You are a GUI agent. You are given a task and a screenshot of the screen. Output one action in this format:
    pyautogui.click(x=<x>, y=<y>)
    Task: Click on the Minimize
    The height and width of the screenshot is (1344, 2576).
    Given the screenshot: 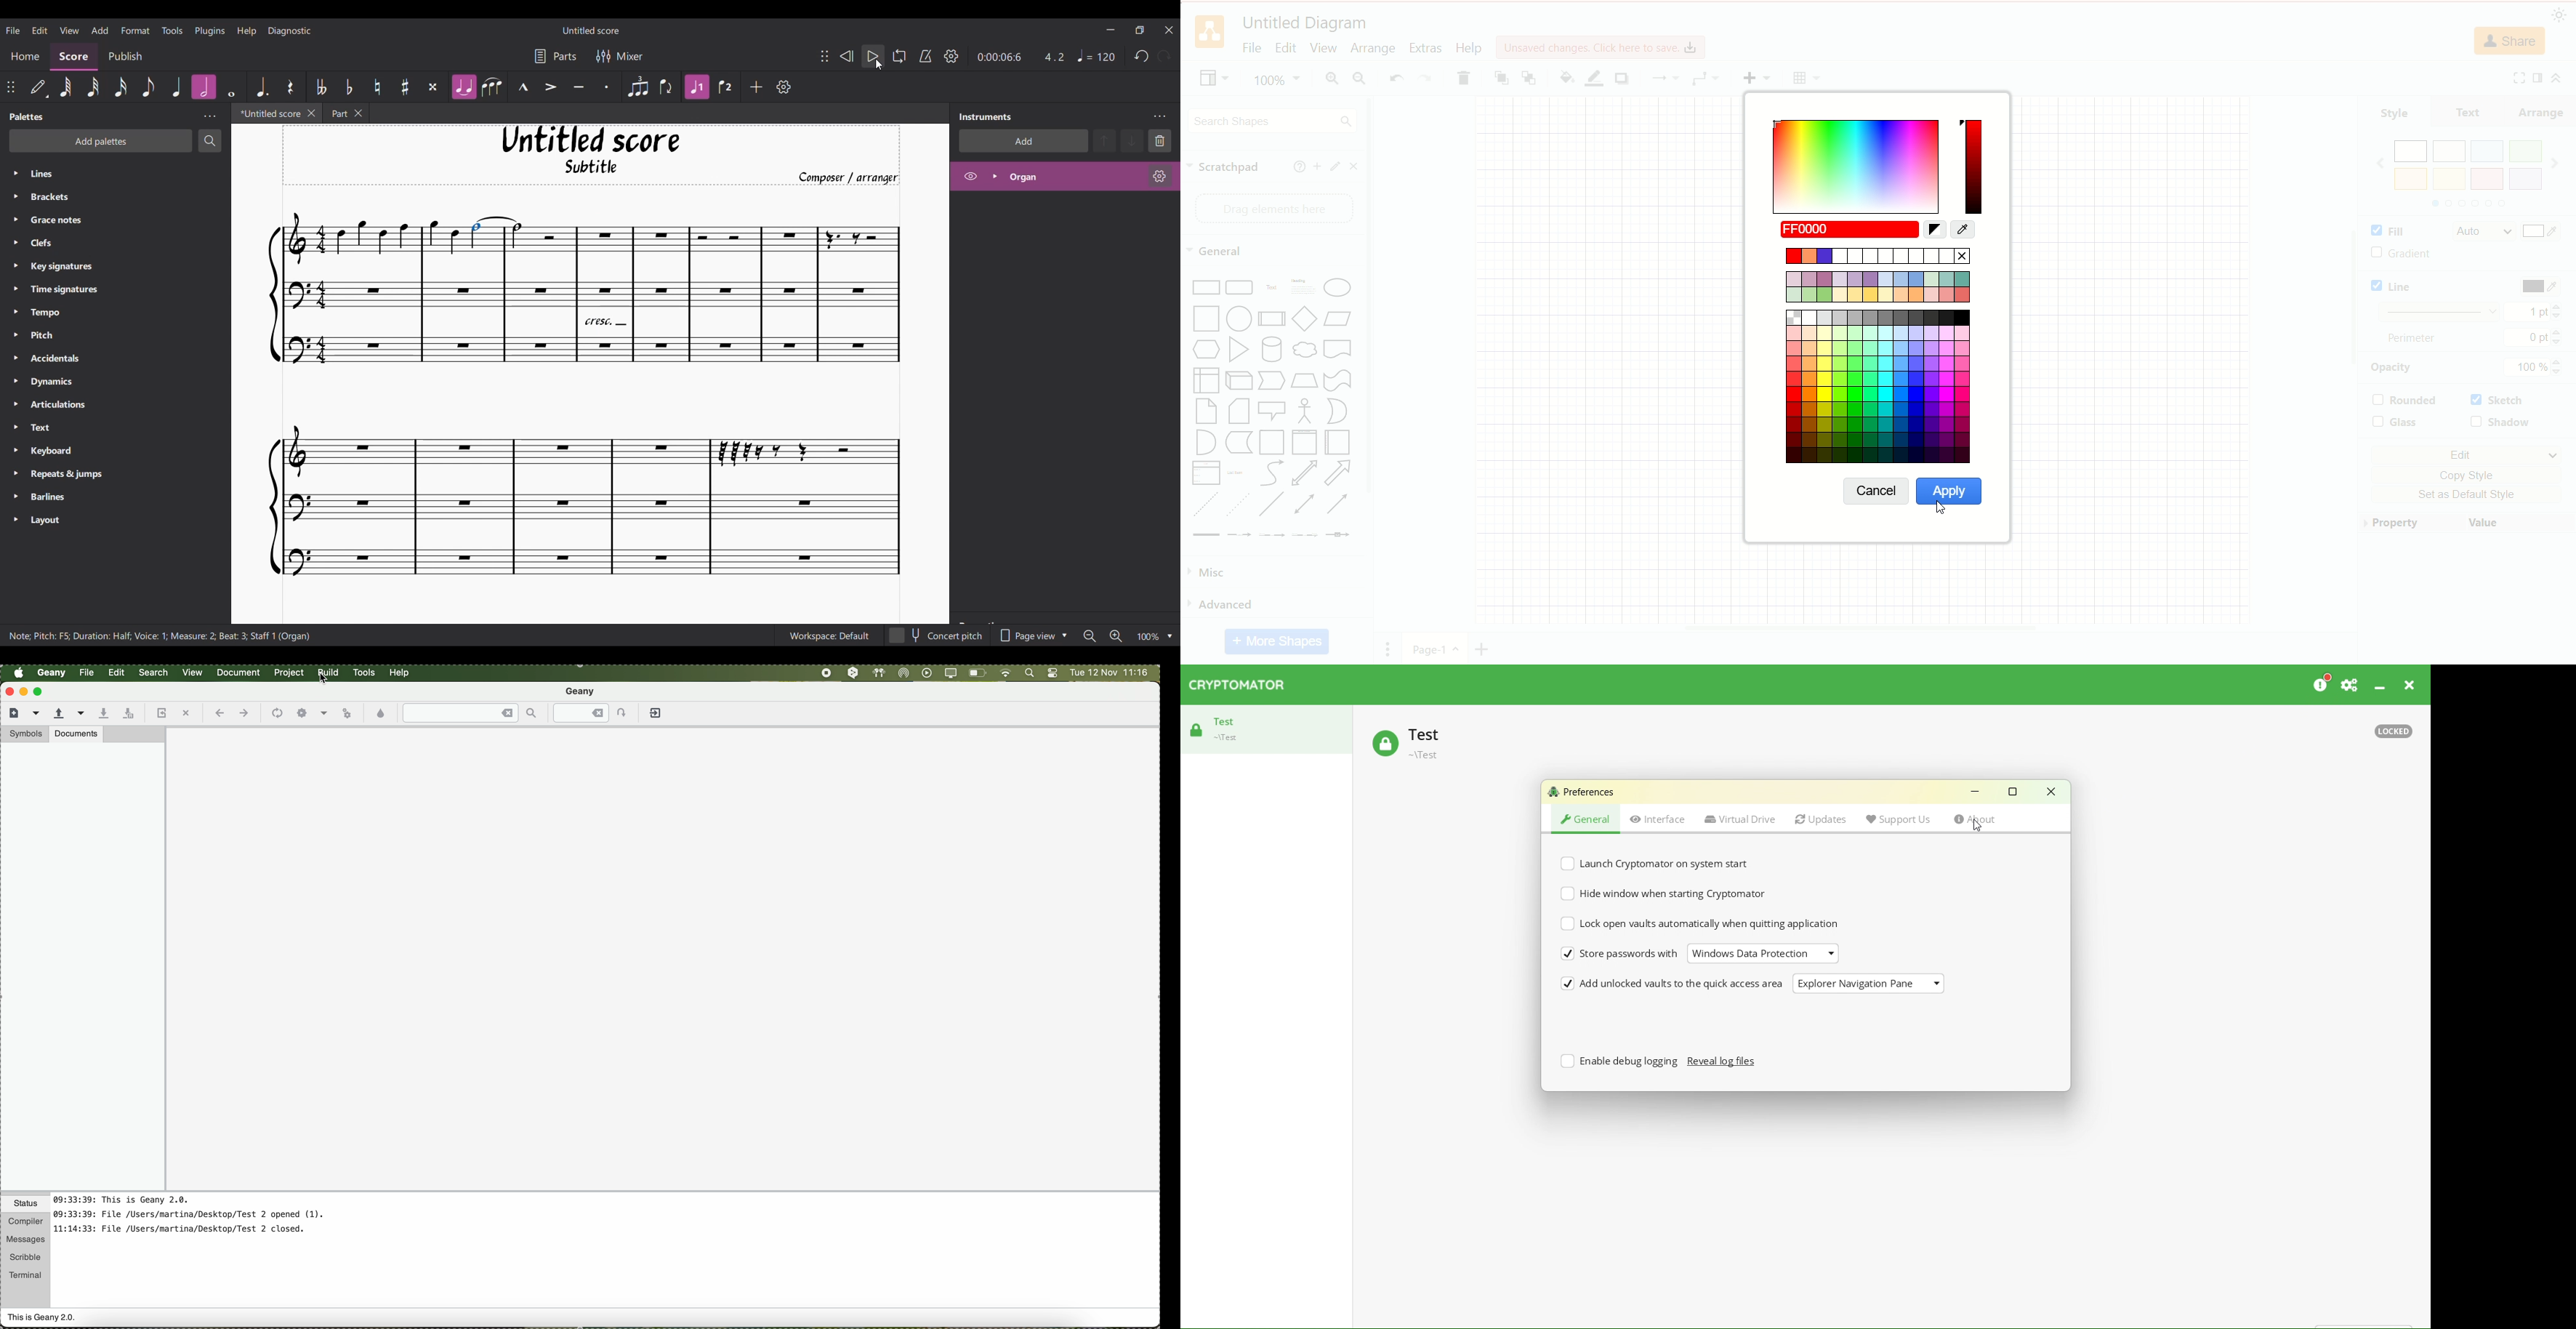 What is the action you would take?
    pyautogui.click(x=1112, y=30)
    